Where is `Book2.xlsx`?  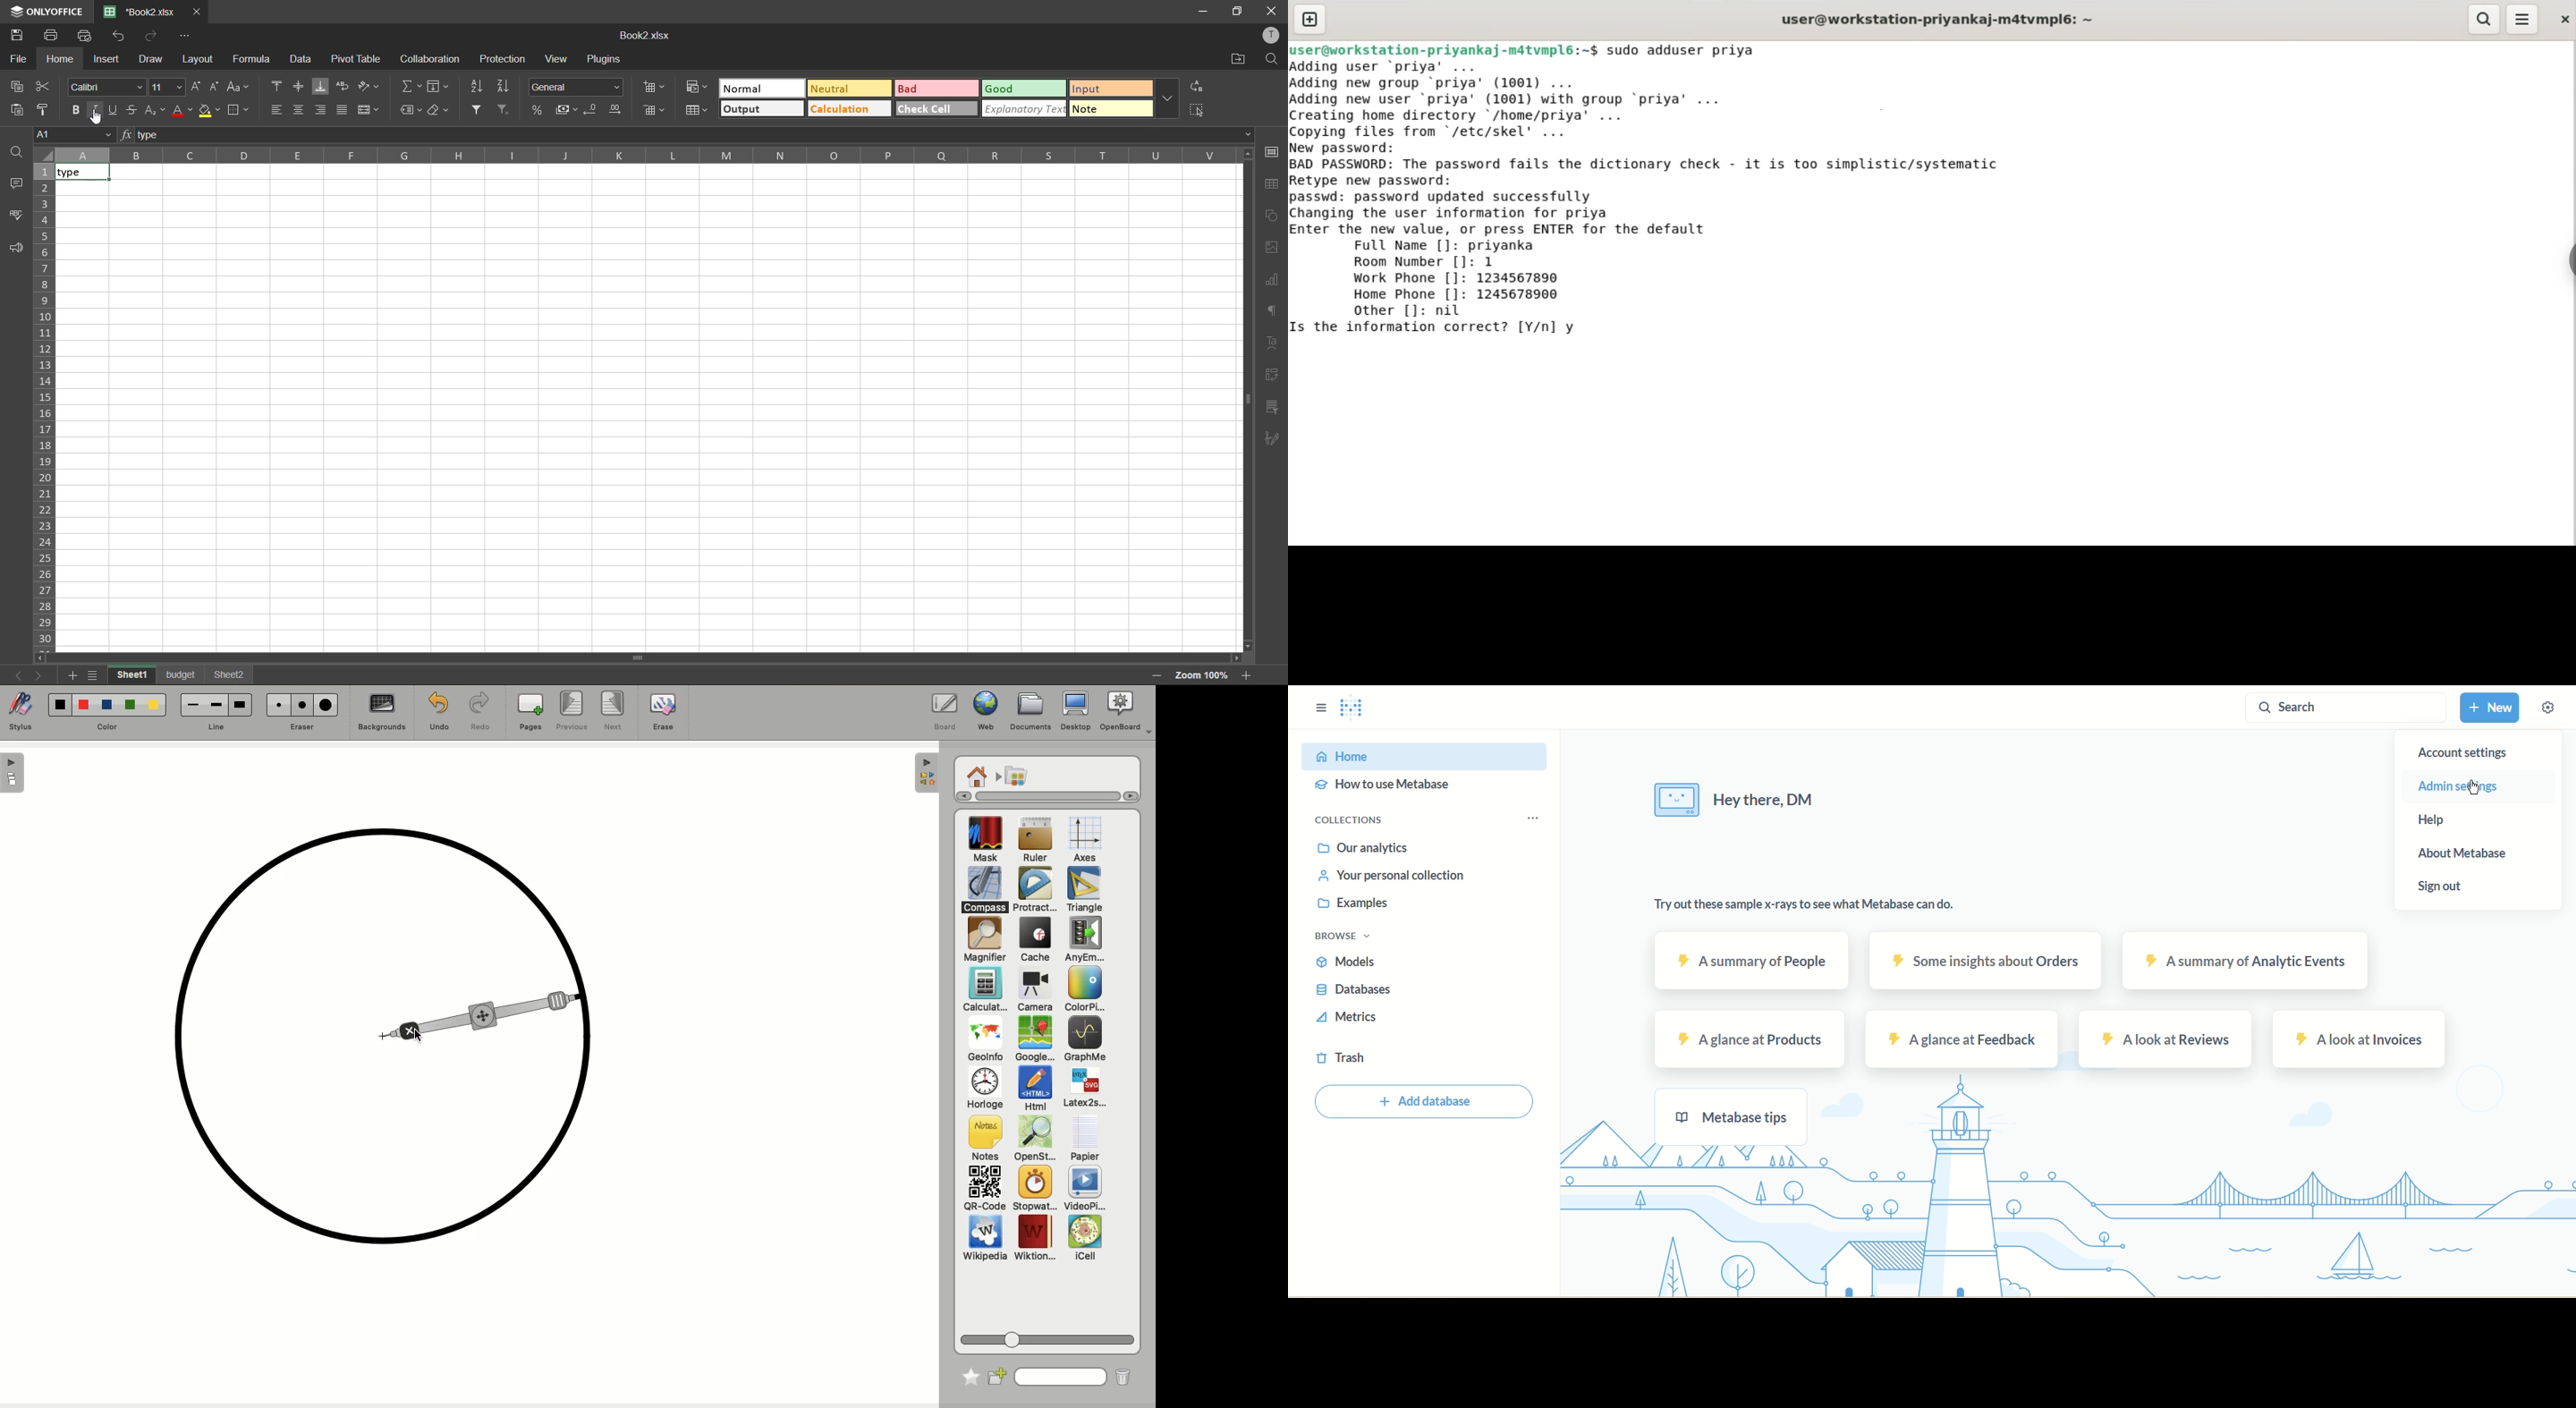 Book2.xlsx is located at coordinates (644, 38).